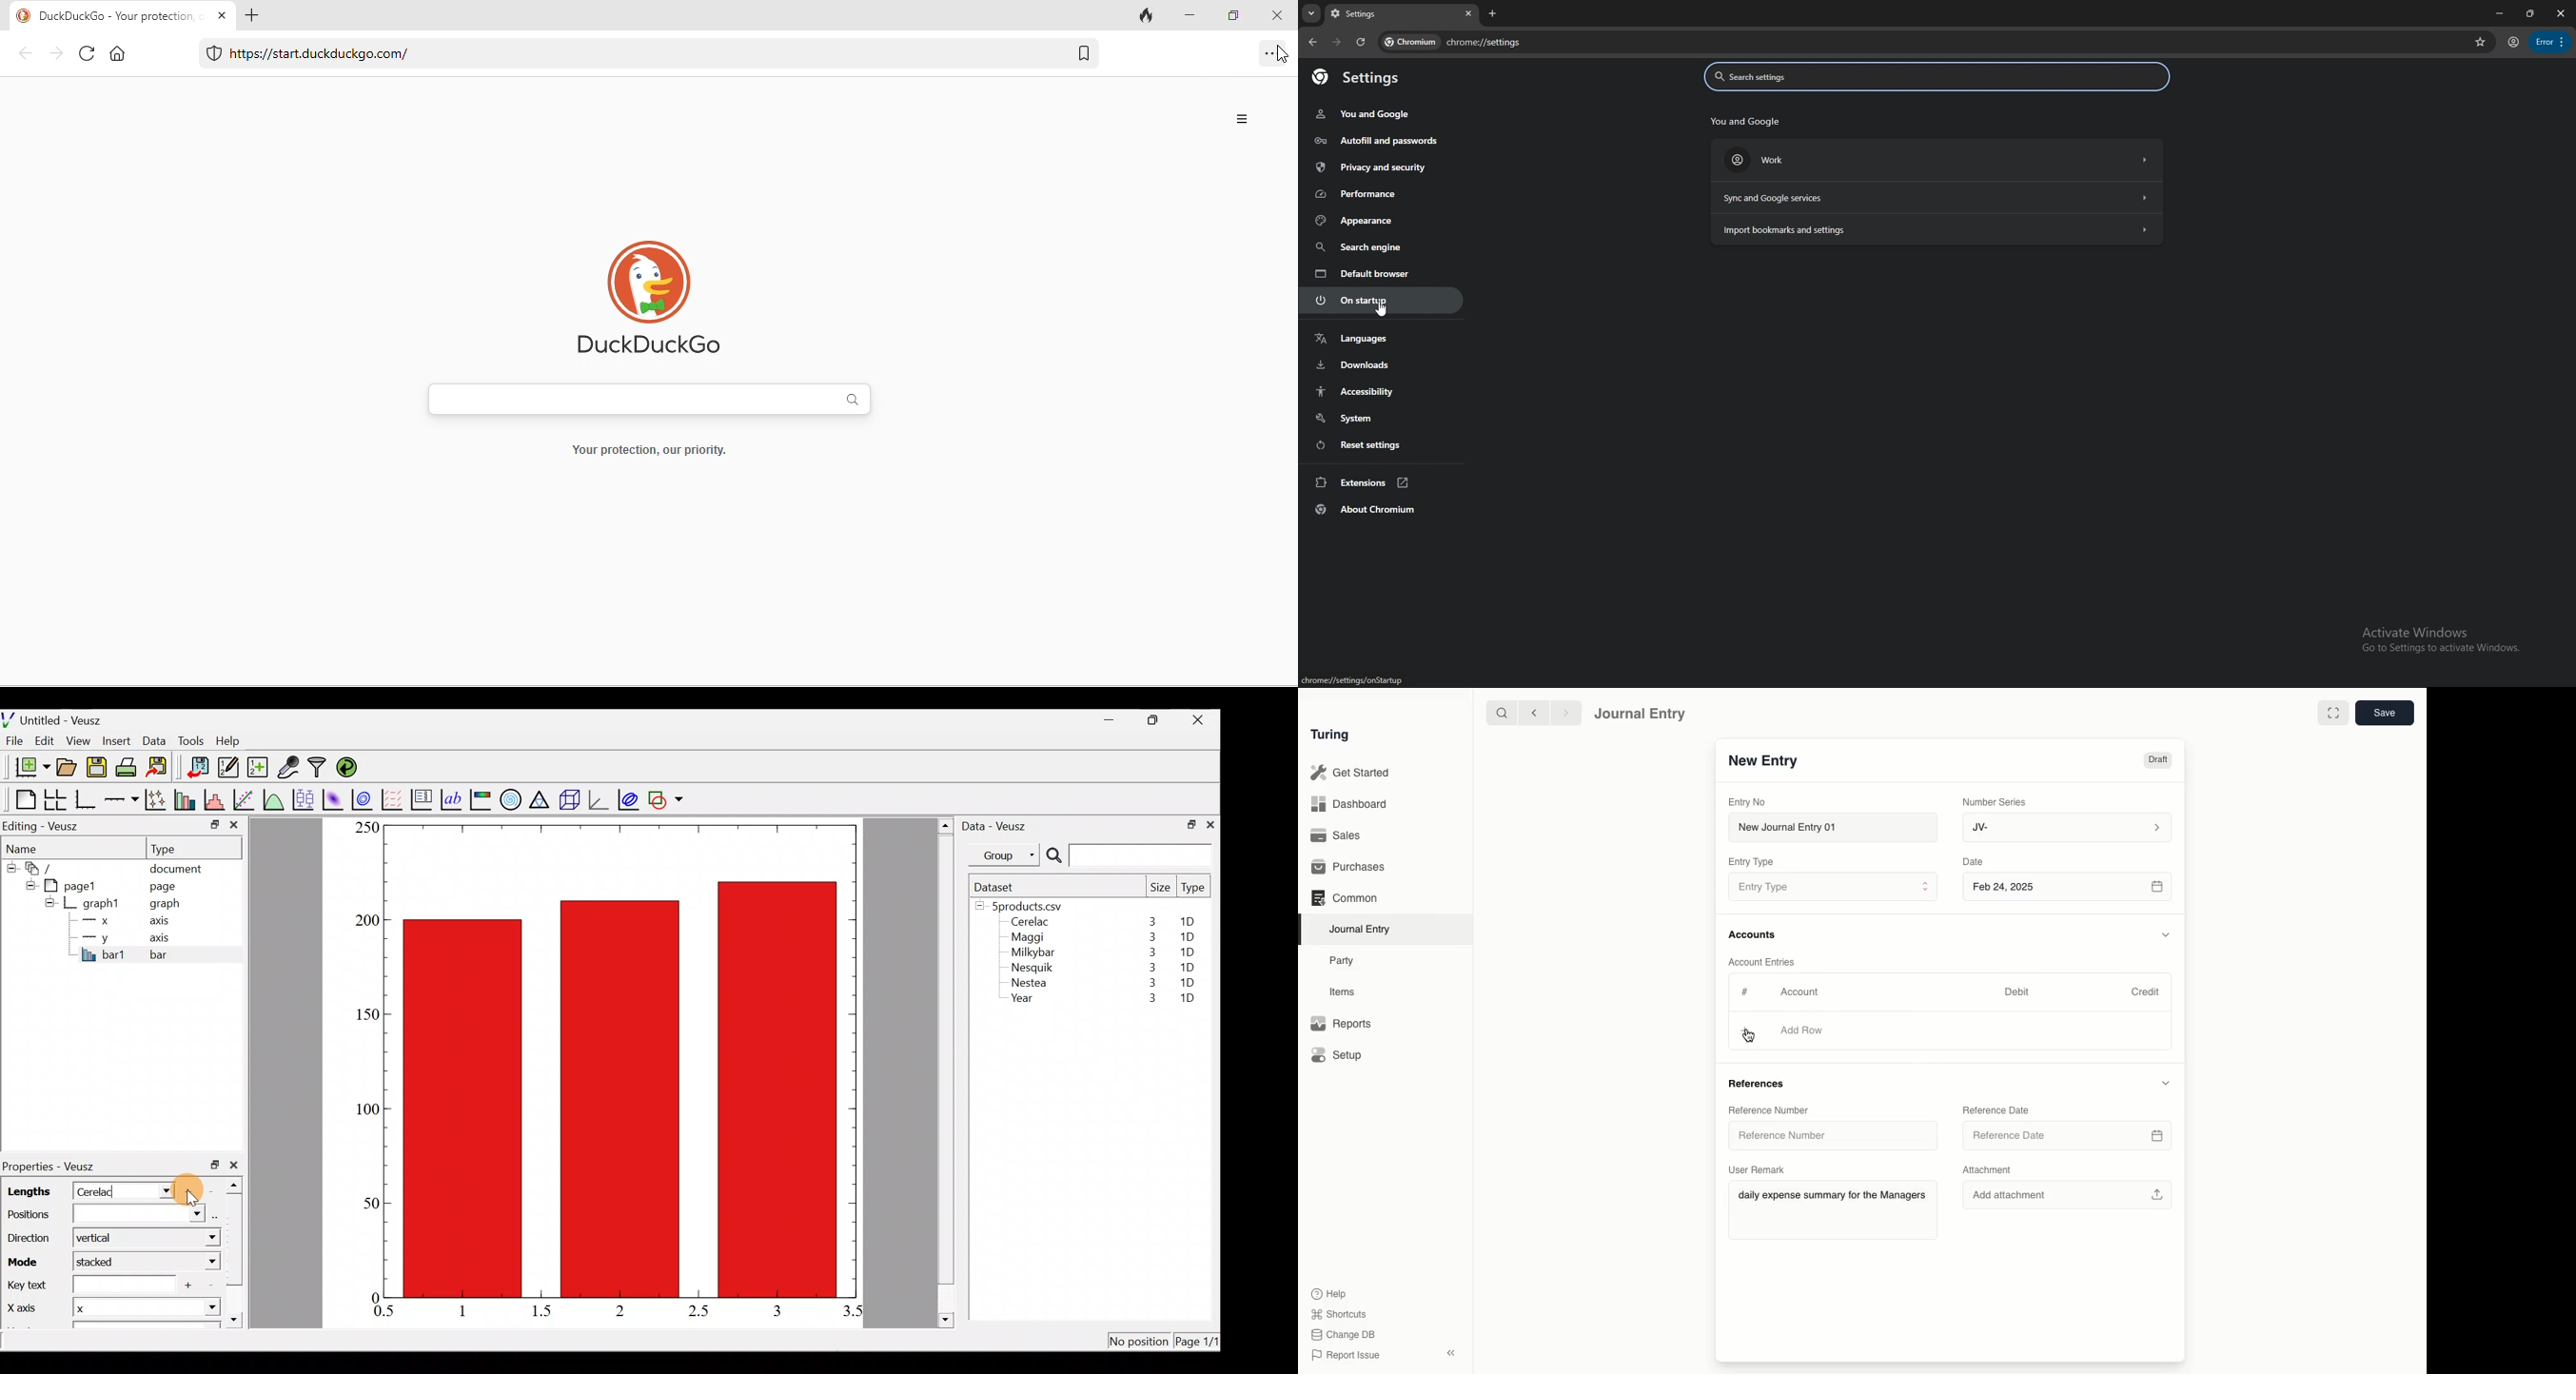 Image resolution: width=2576 pixels, height=1400 pixels. What do you see at coordinates (50, 902) in the screenshot?
I see `hide` at bounding box center [50, 902].